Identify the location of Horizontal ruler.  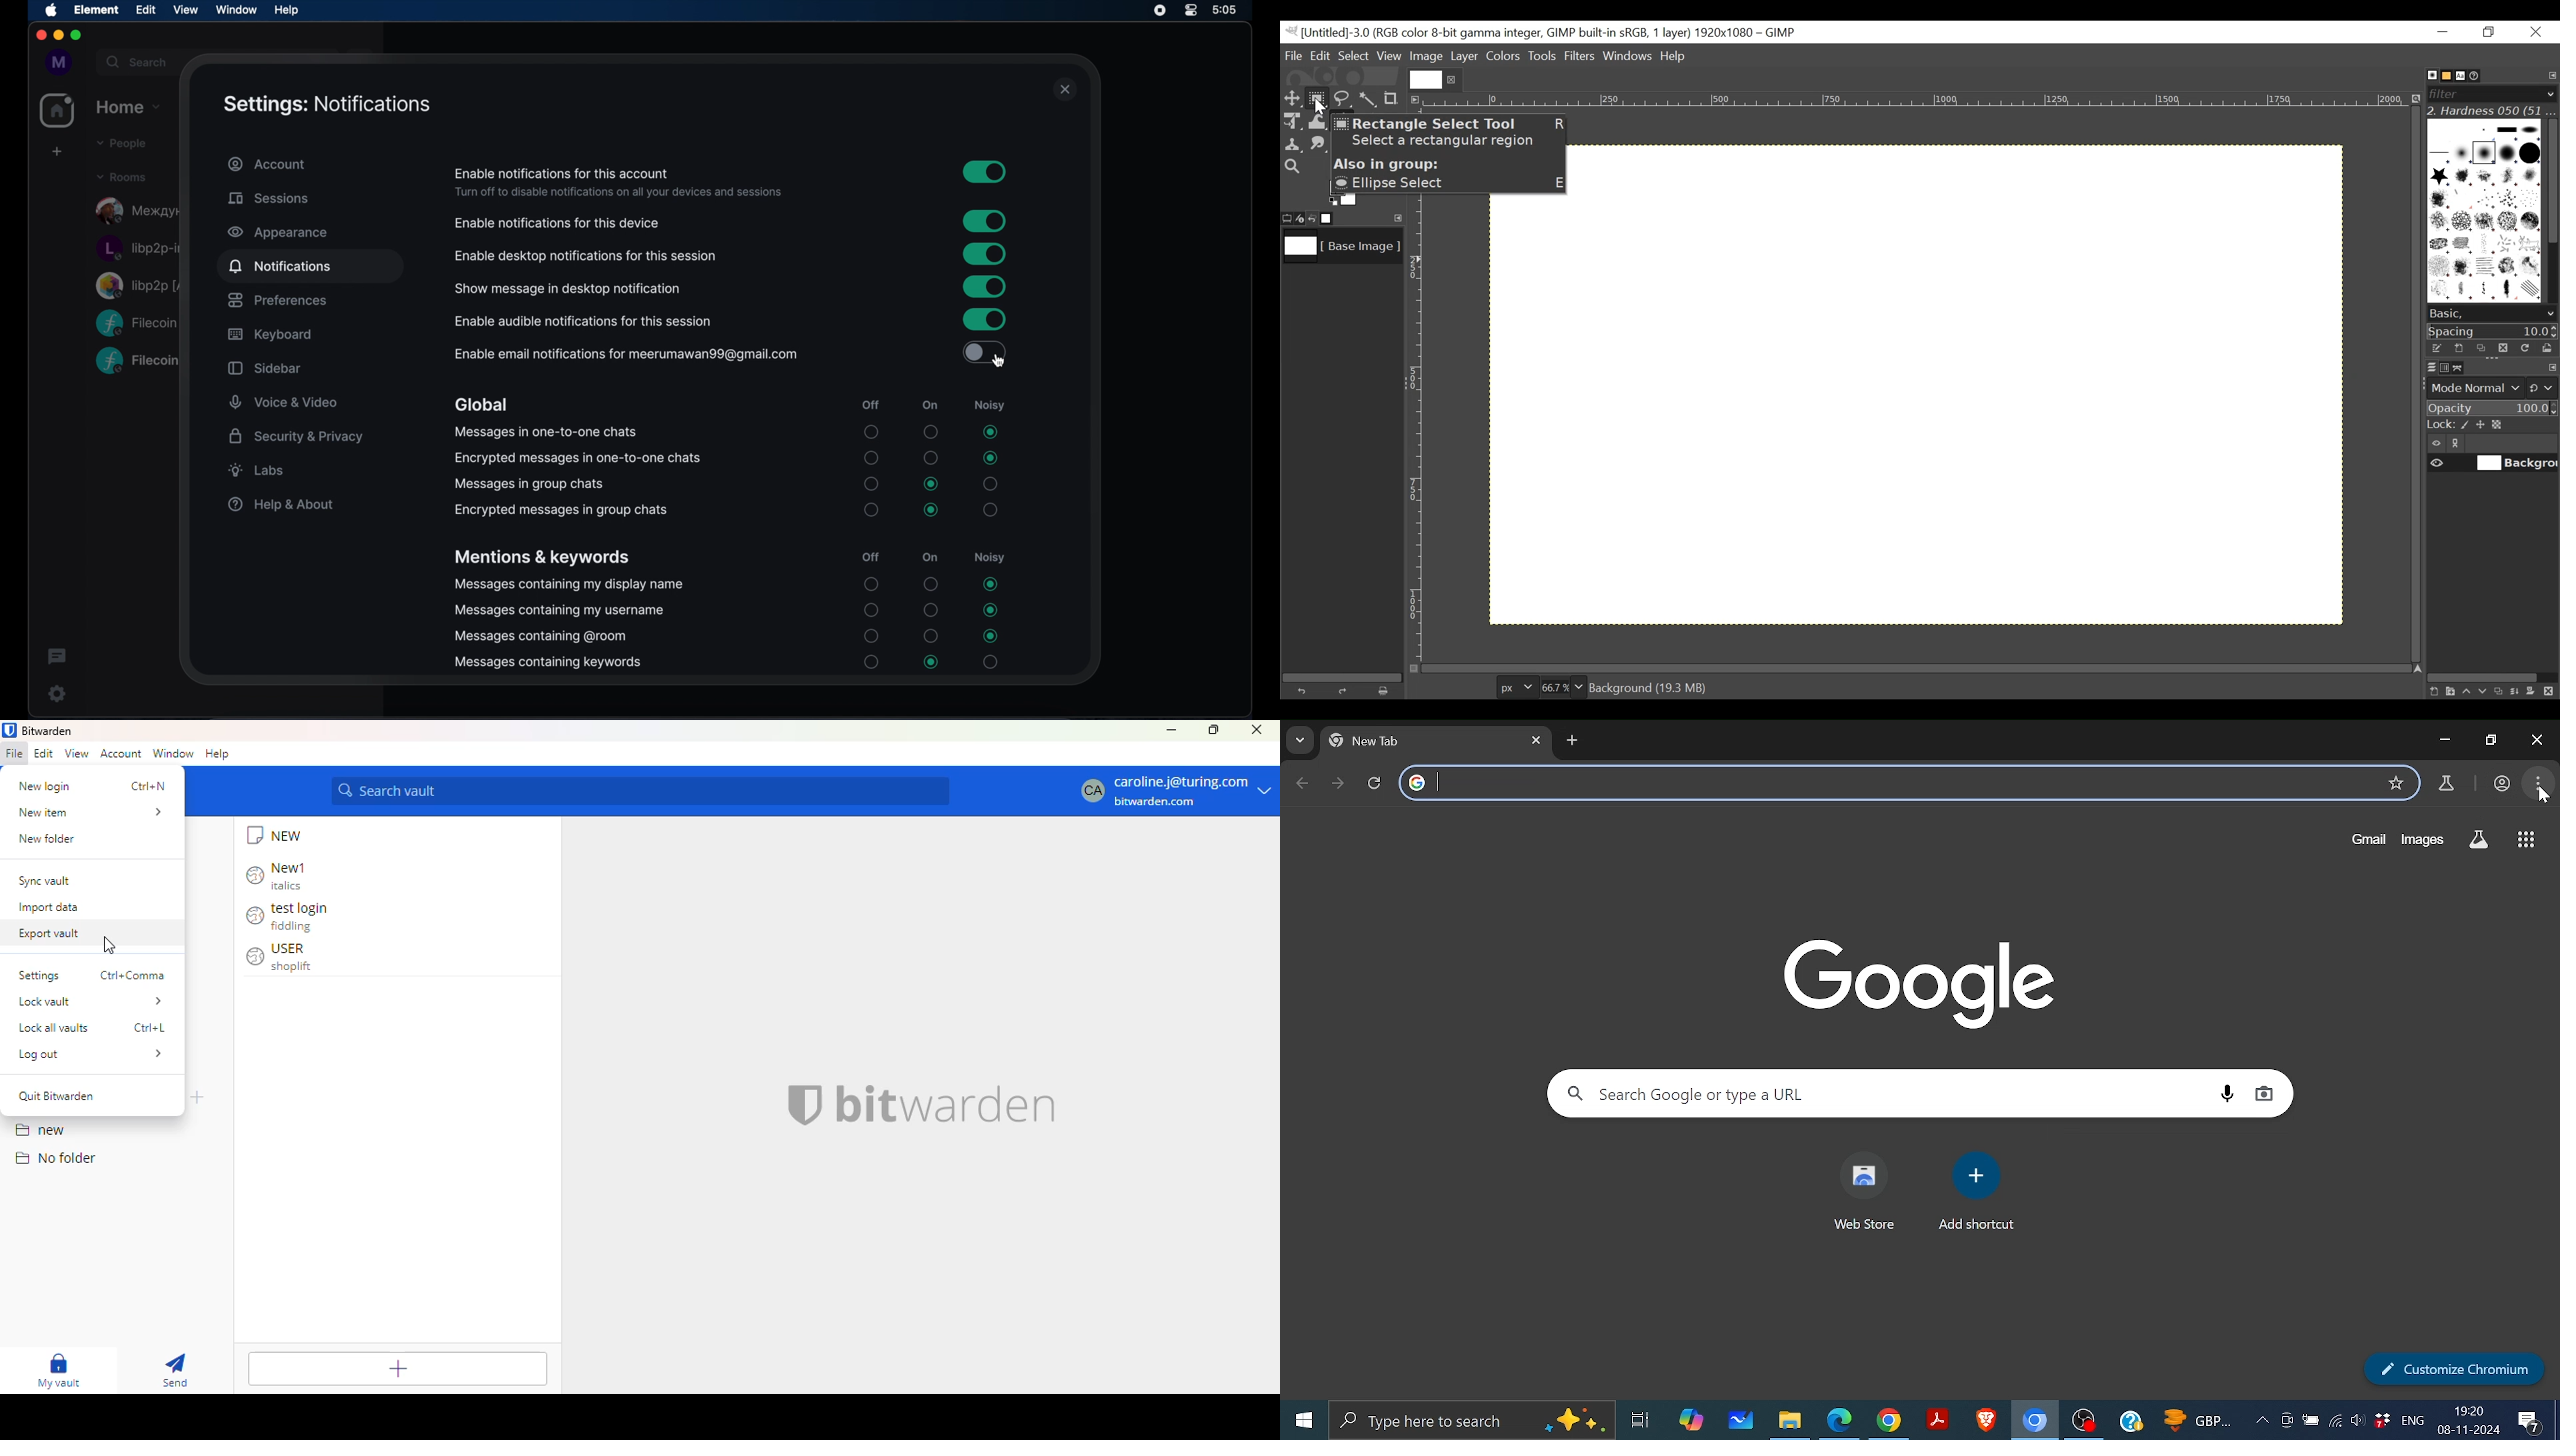
(1917, 102).